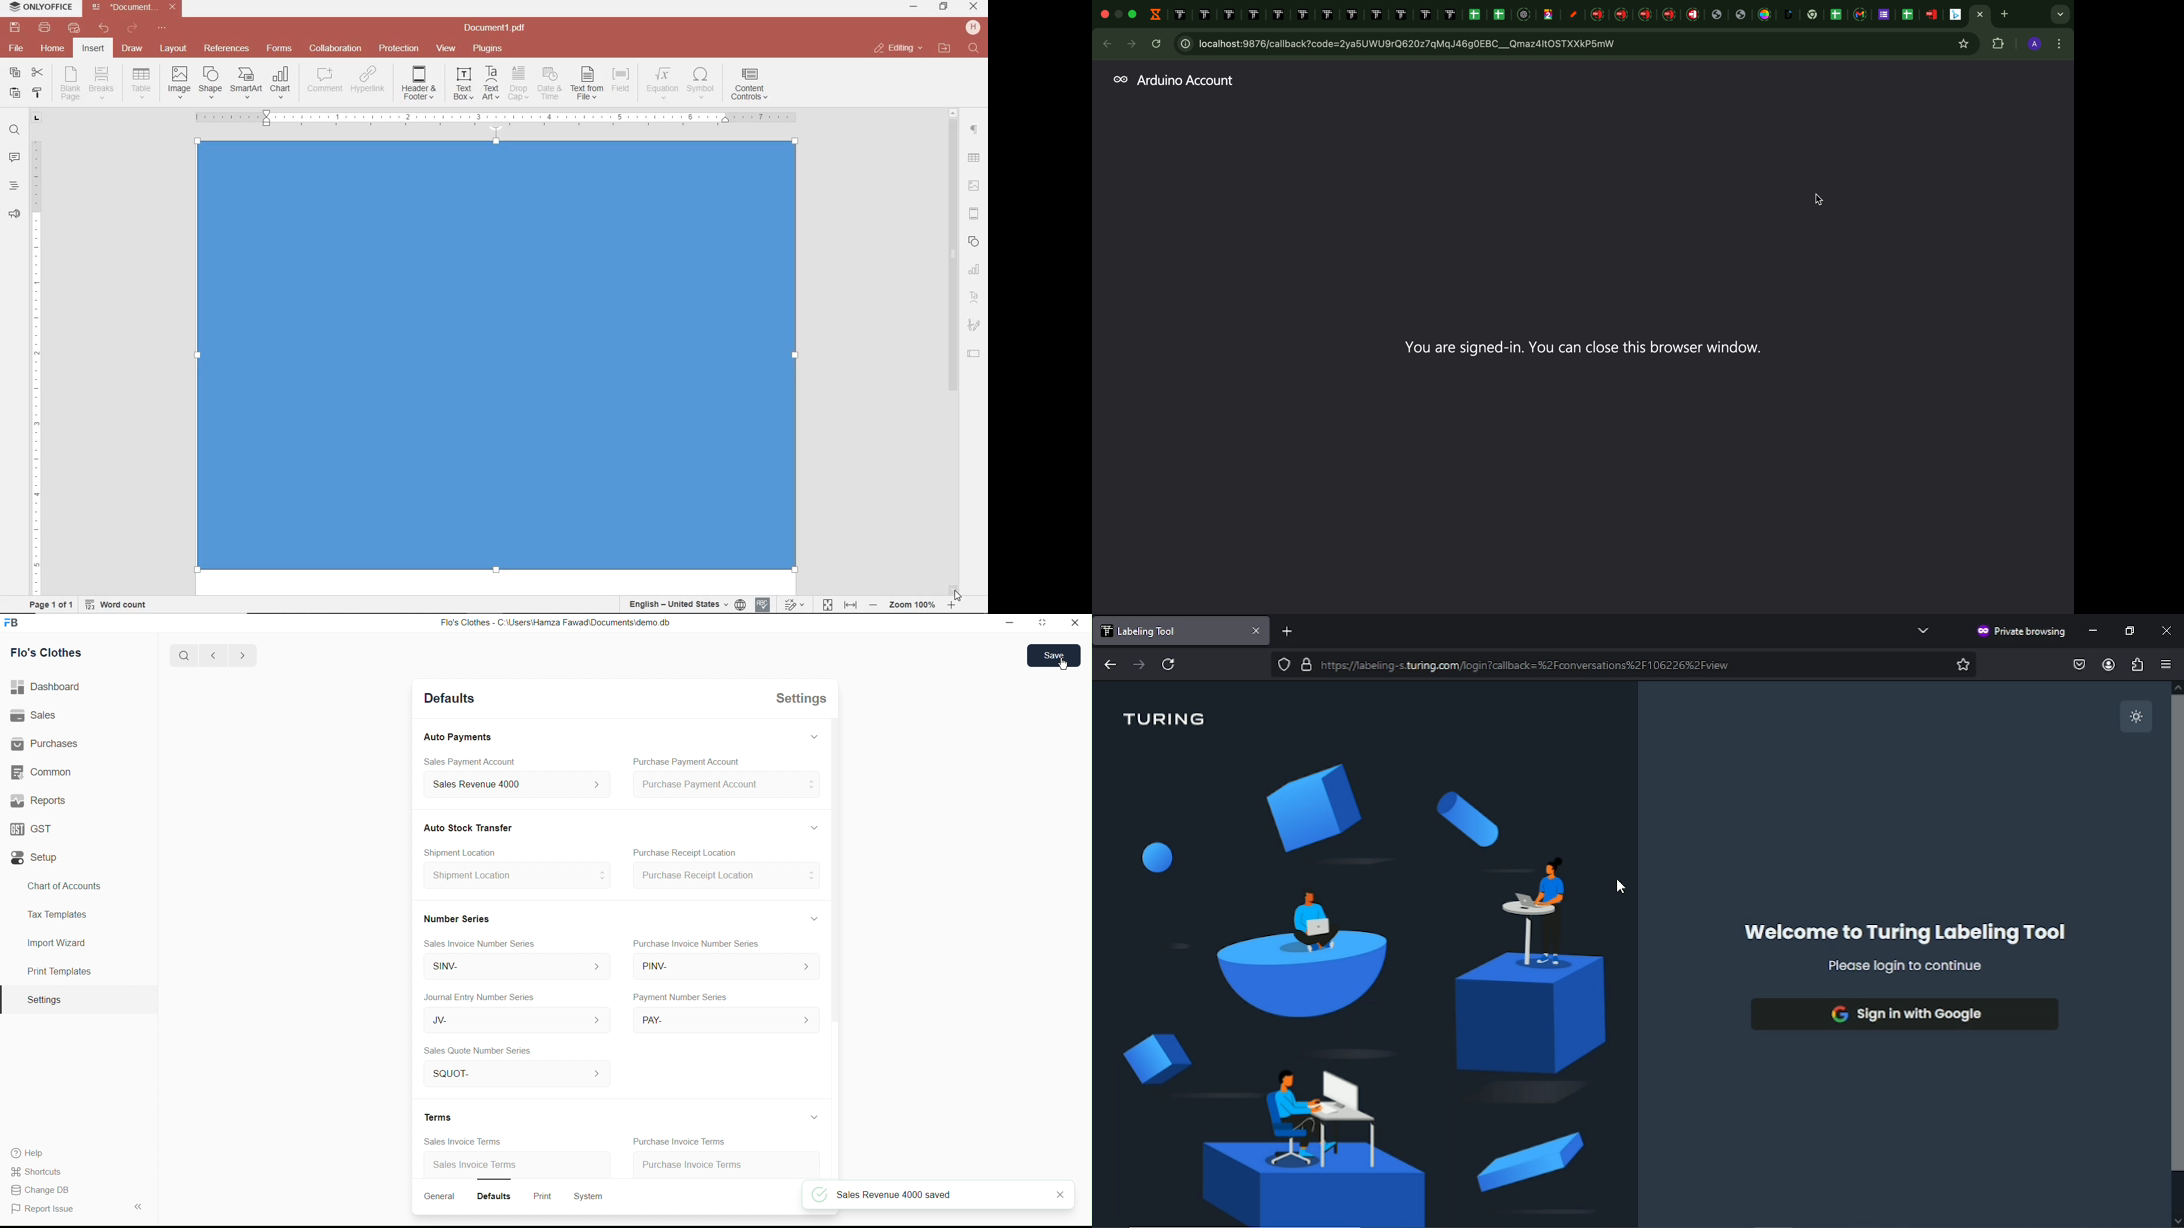 The height and width of the screenshot is (1232, 2184). I want to click on Back, so click(210, 656).